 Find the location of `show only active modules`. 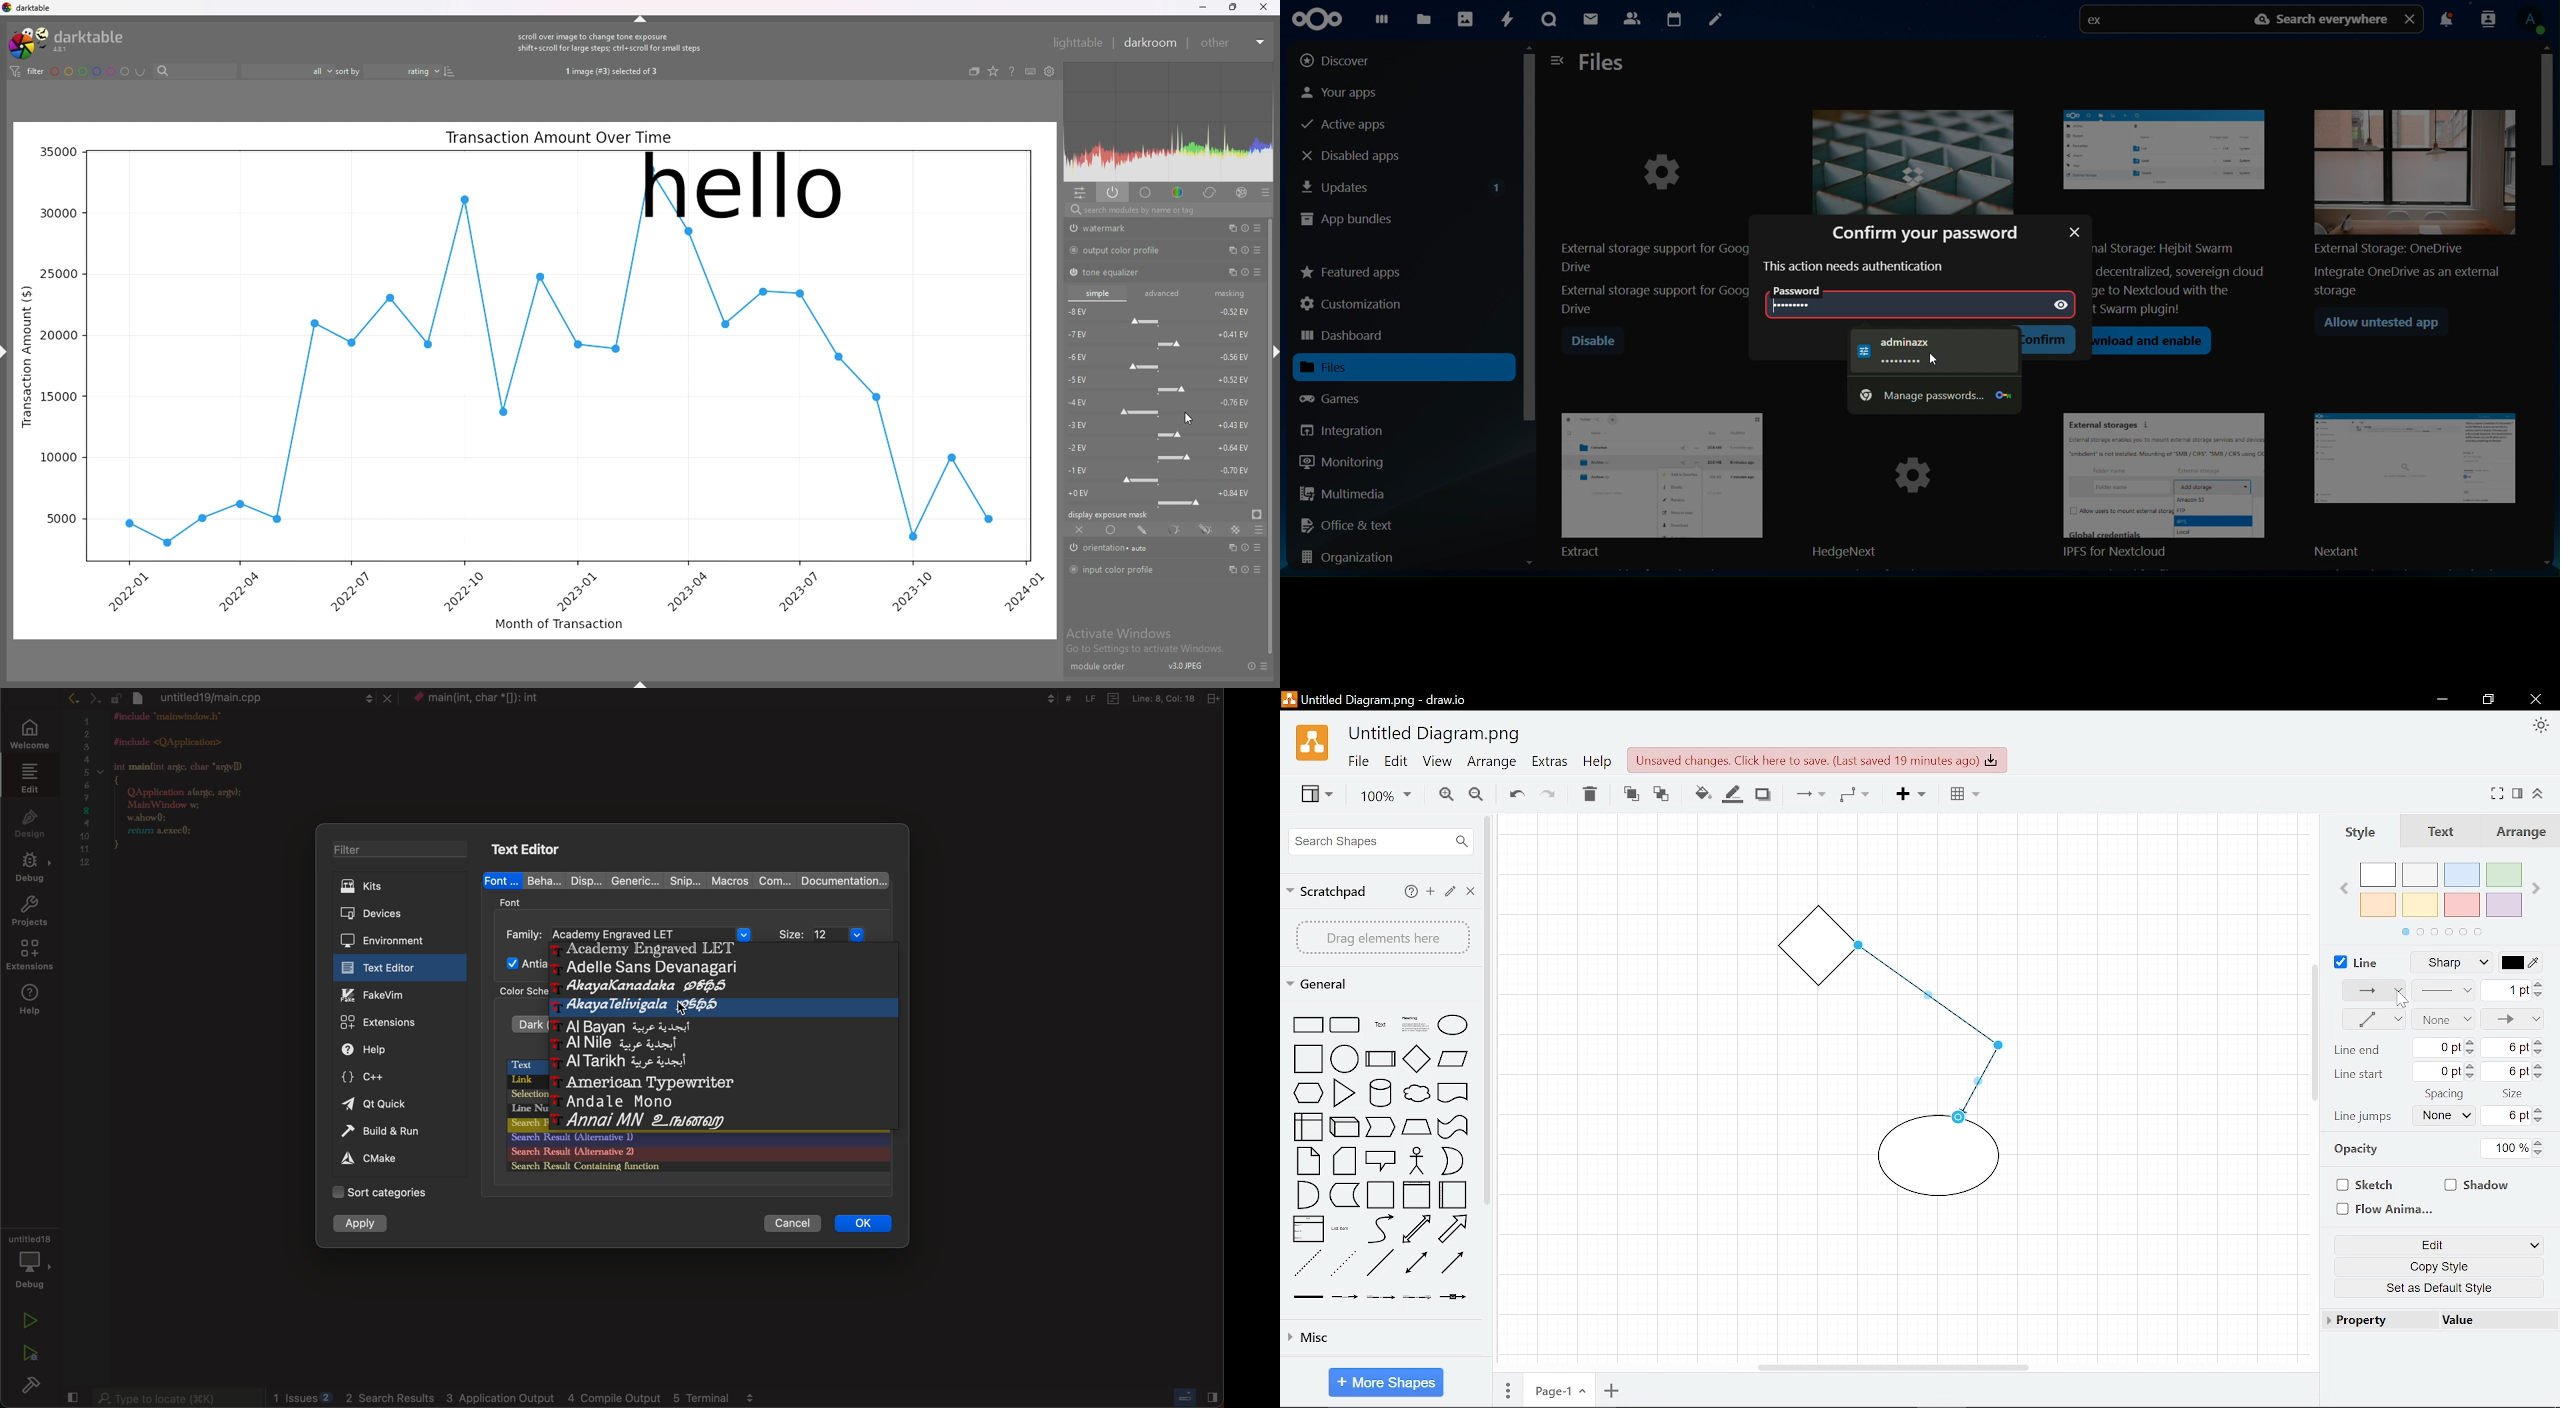

show only active modules is located at coordinates (1113, 193).